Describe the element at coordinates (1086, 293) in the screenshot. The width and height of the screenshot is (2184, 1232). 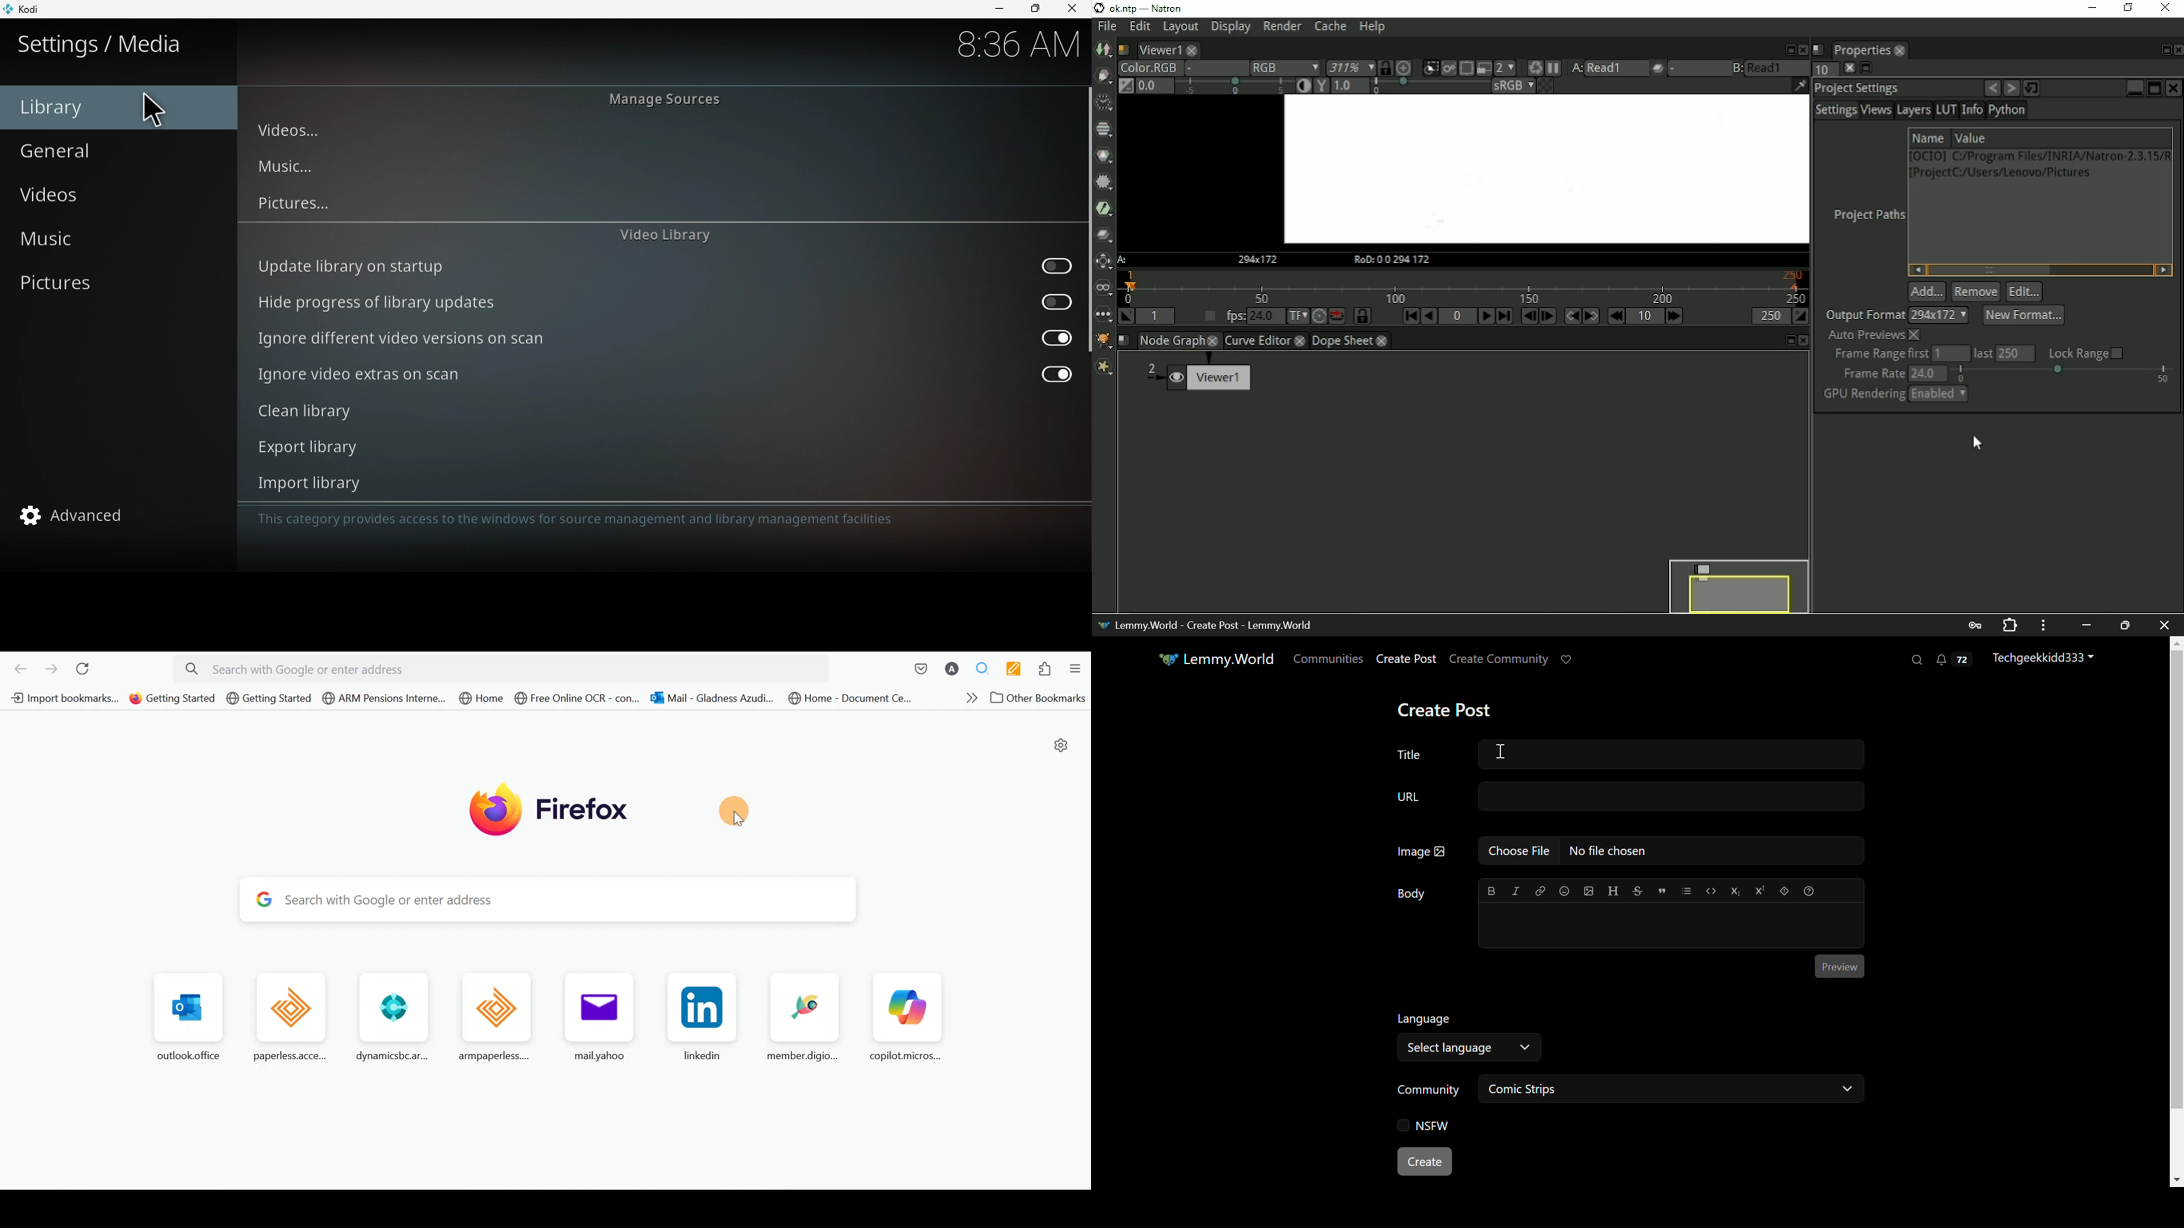
I see `scroll bar` at that location.